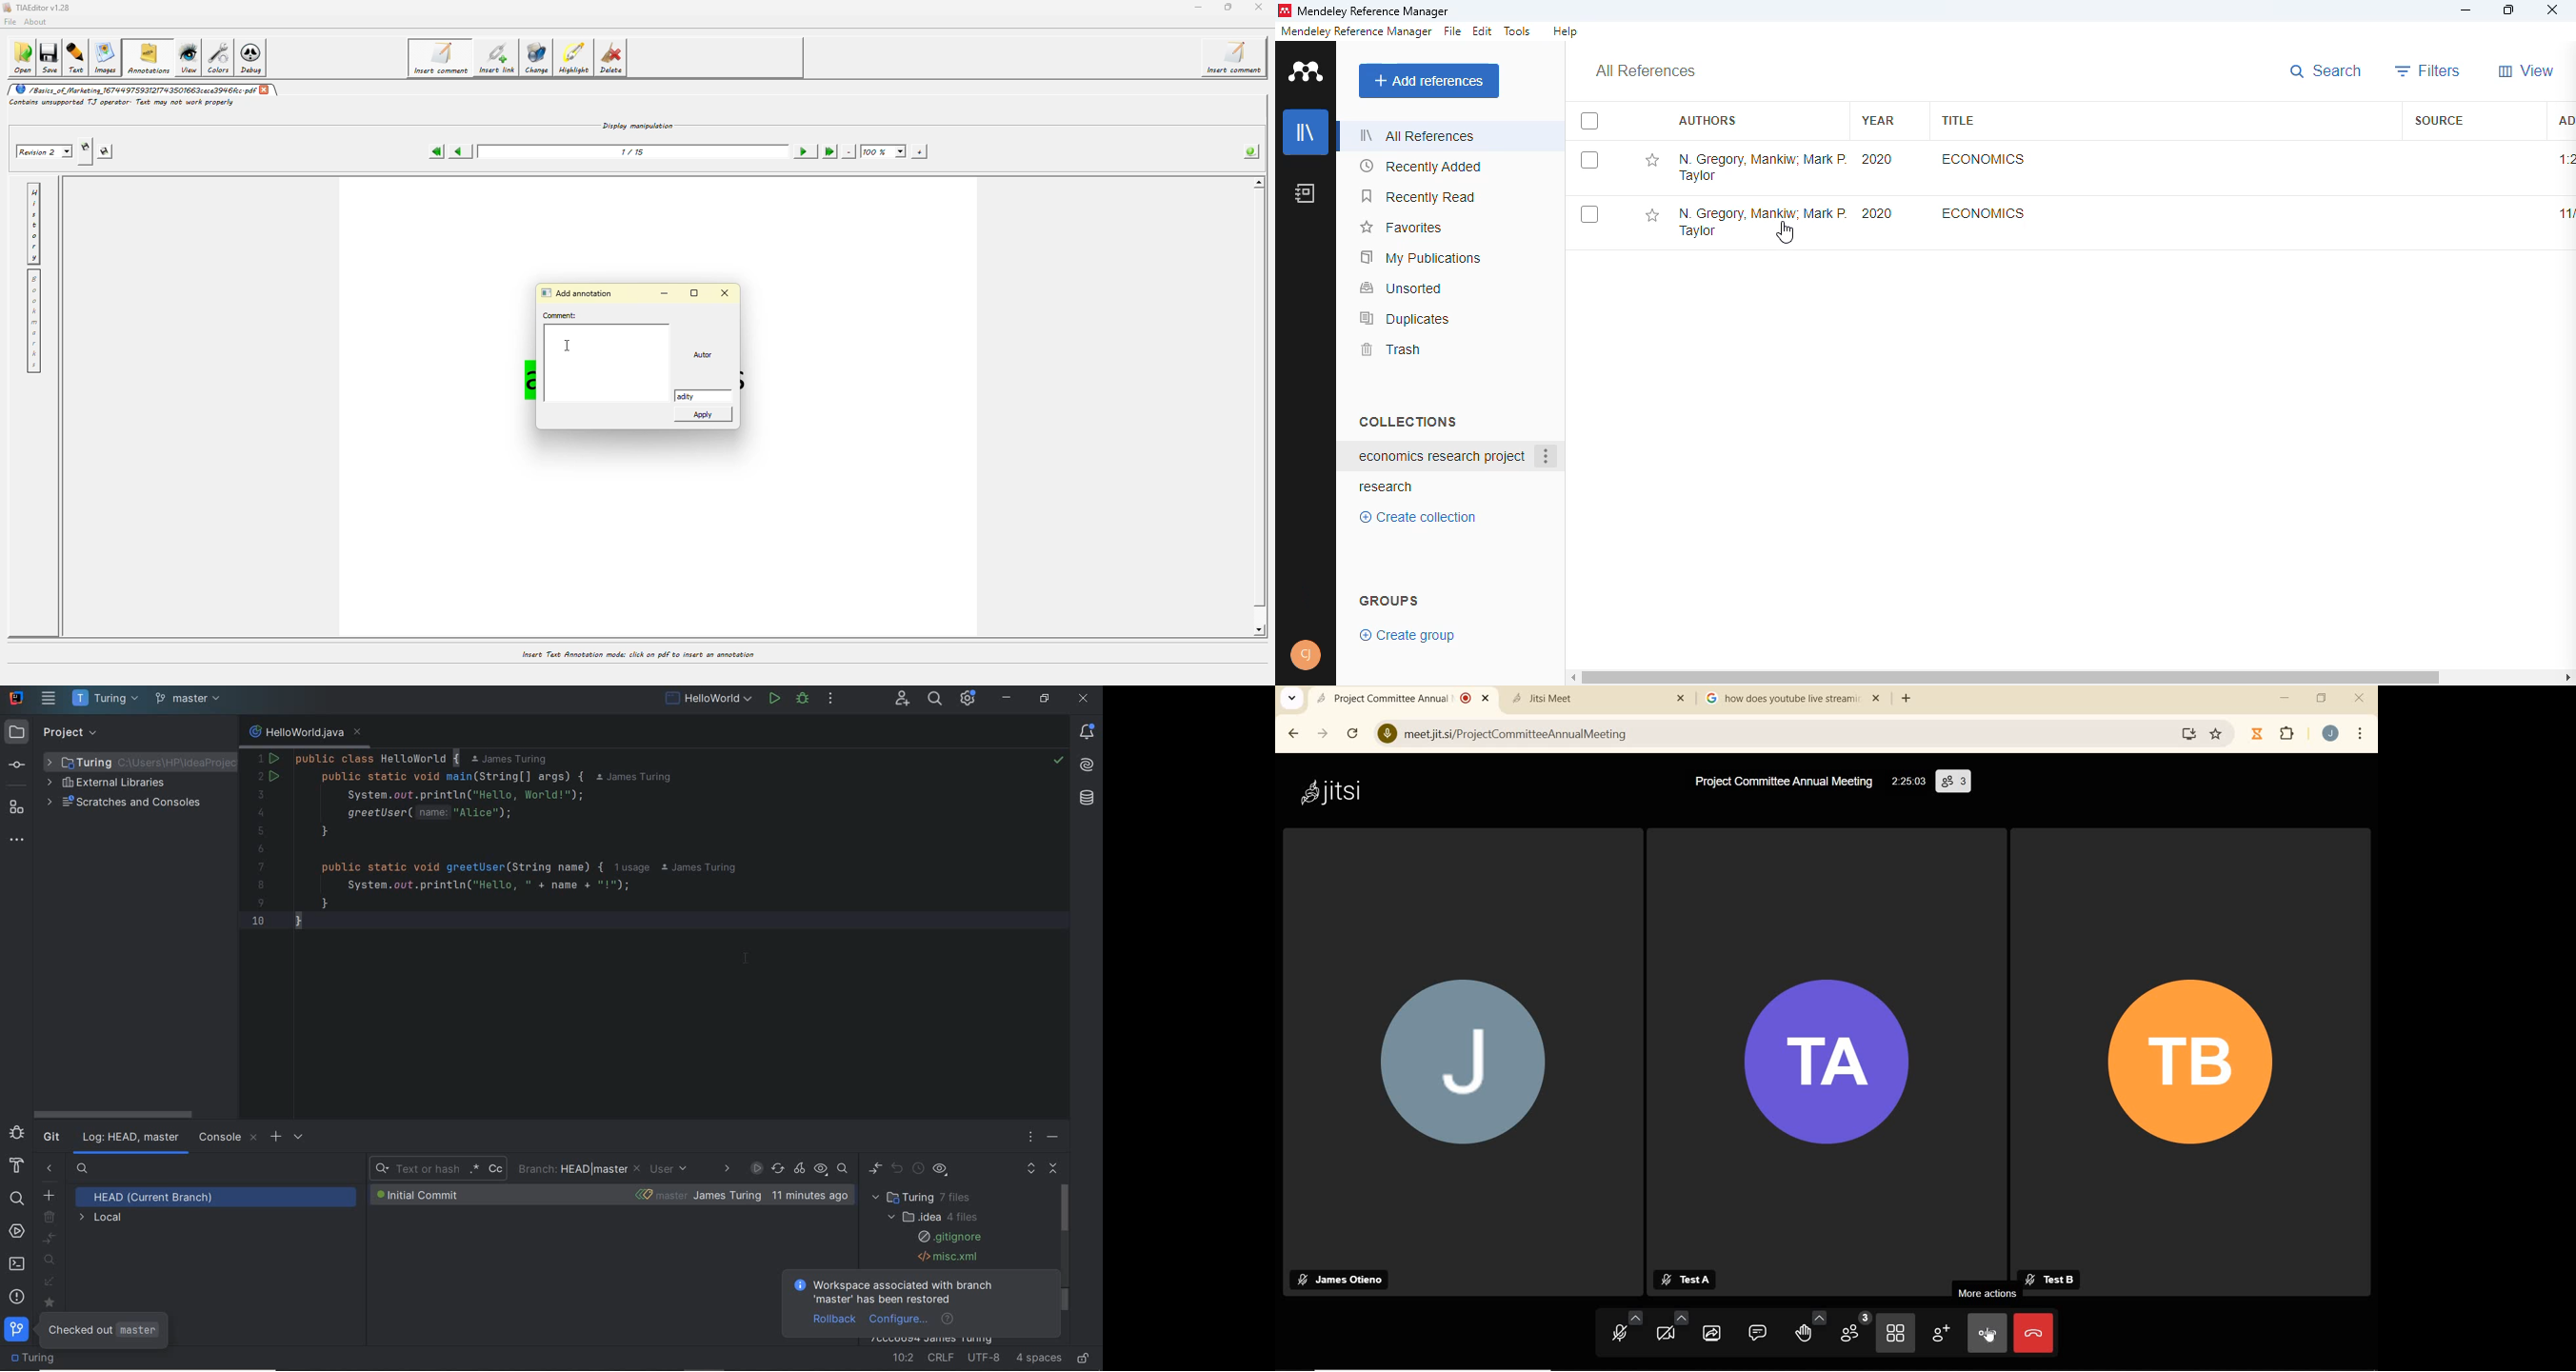 The image size is (2576, 1372). What do you see at coordinates (158, 733) in the screenshot?
I see `expand` at bounding box center [158, 733].